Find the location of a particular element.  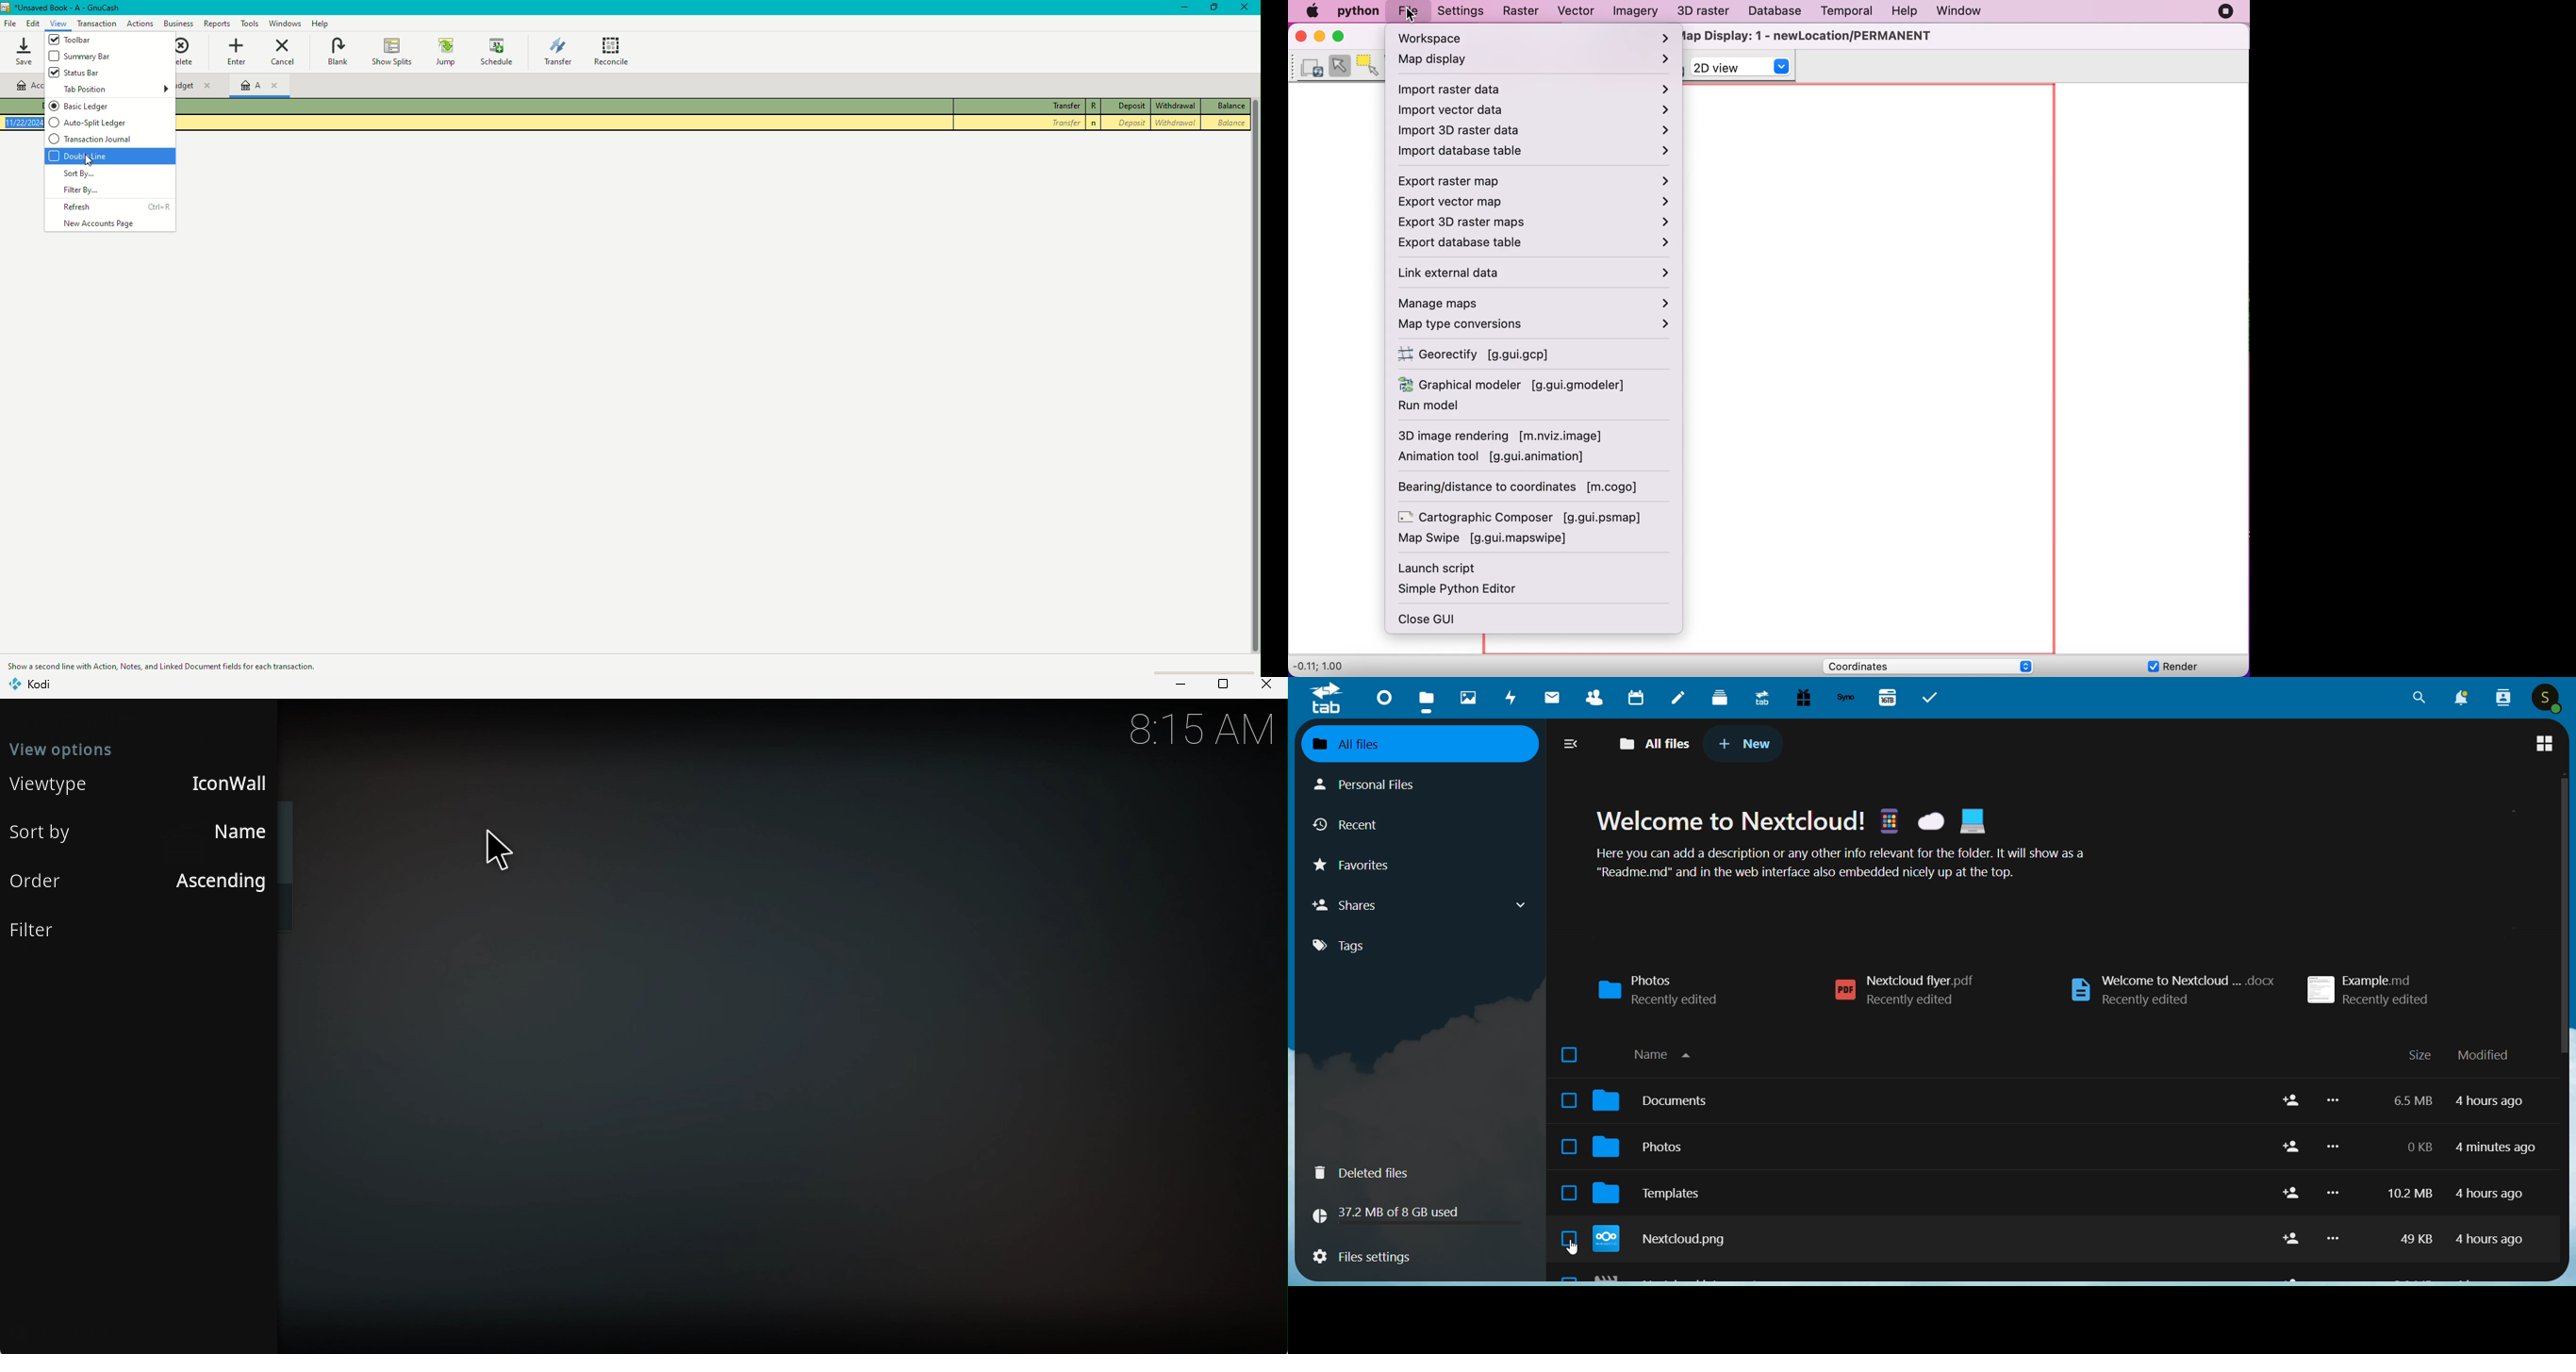

upgrade is located at coordinates (1758, 698).